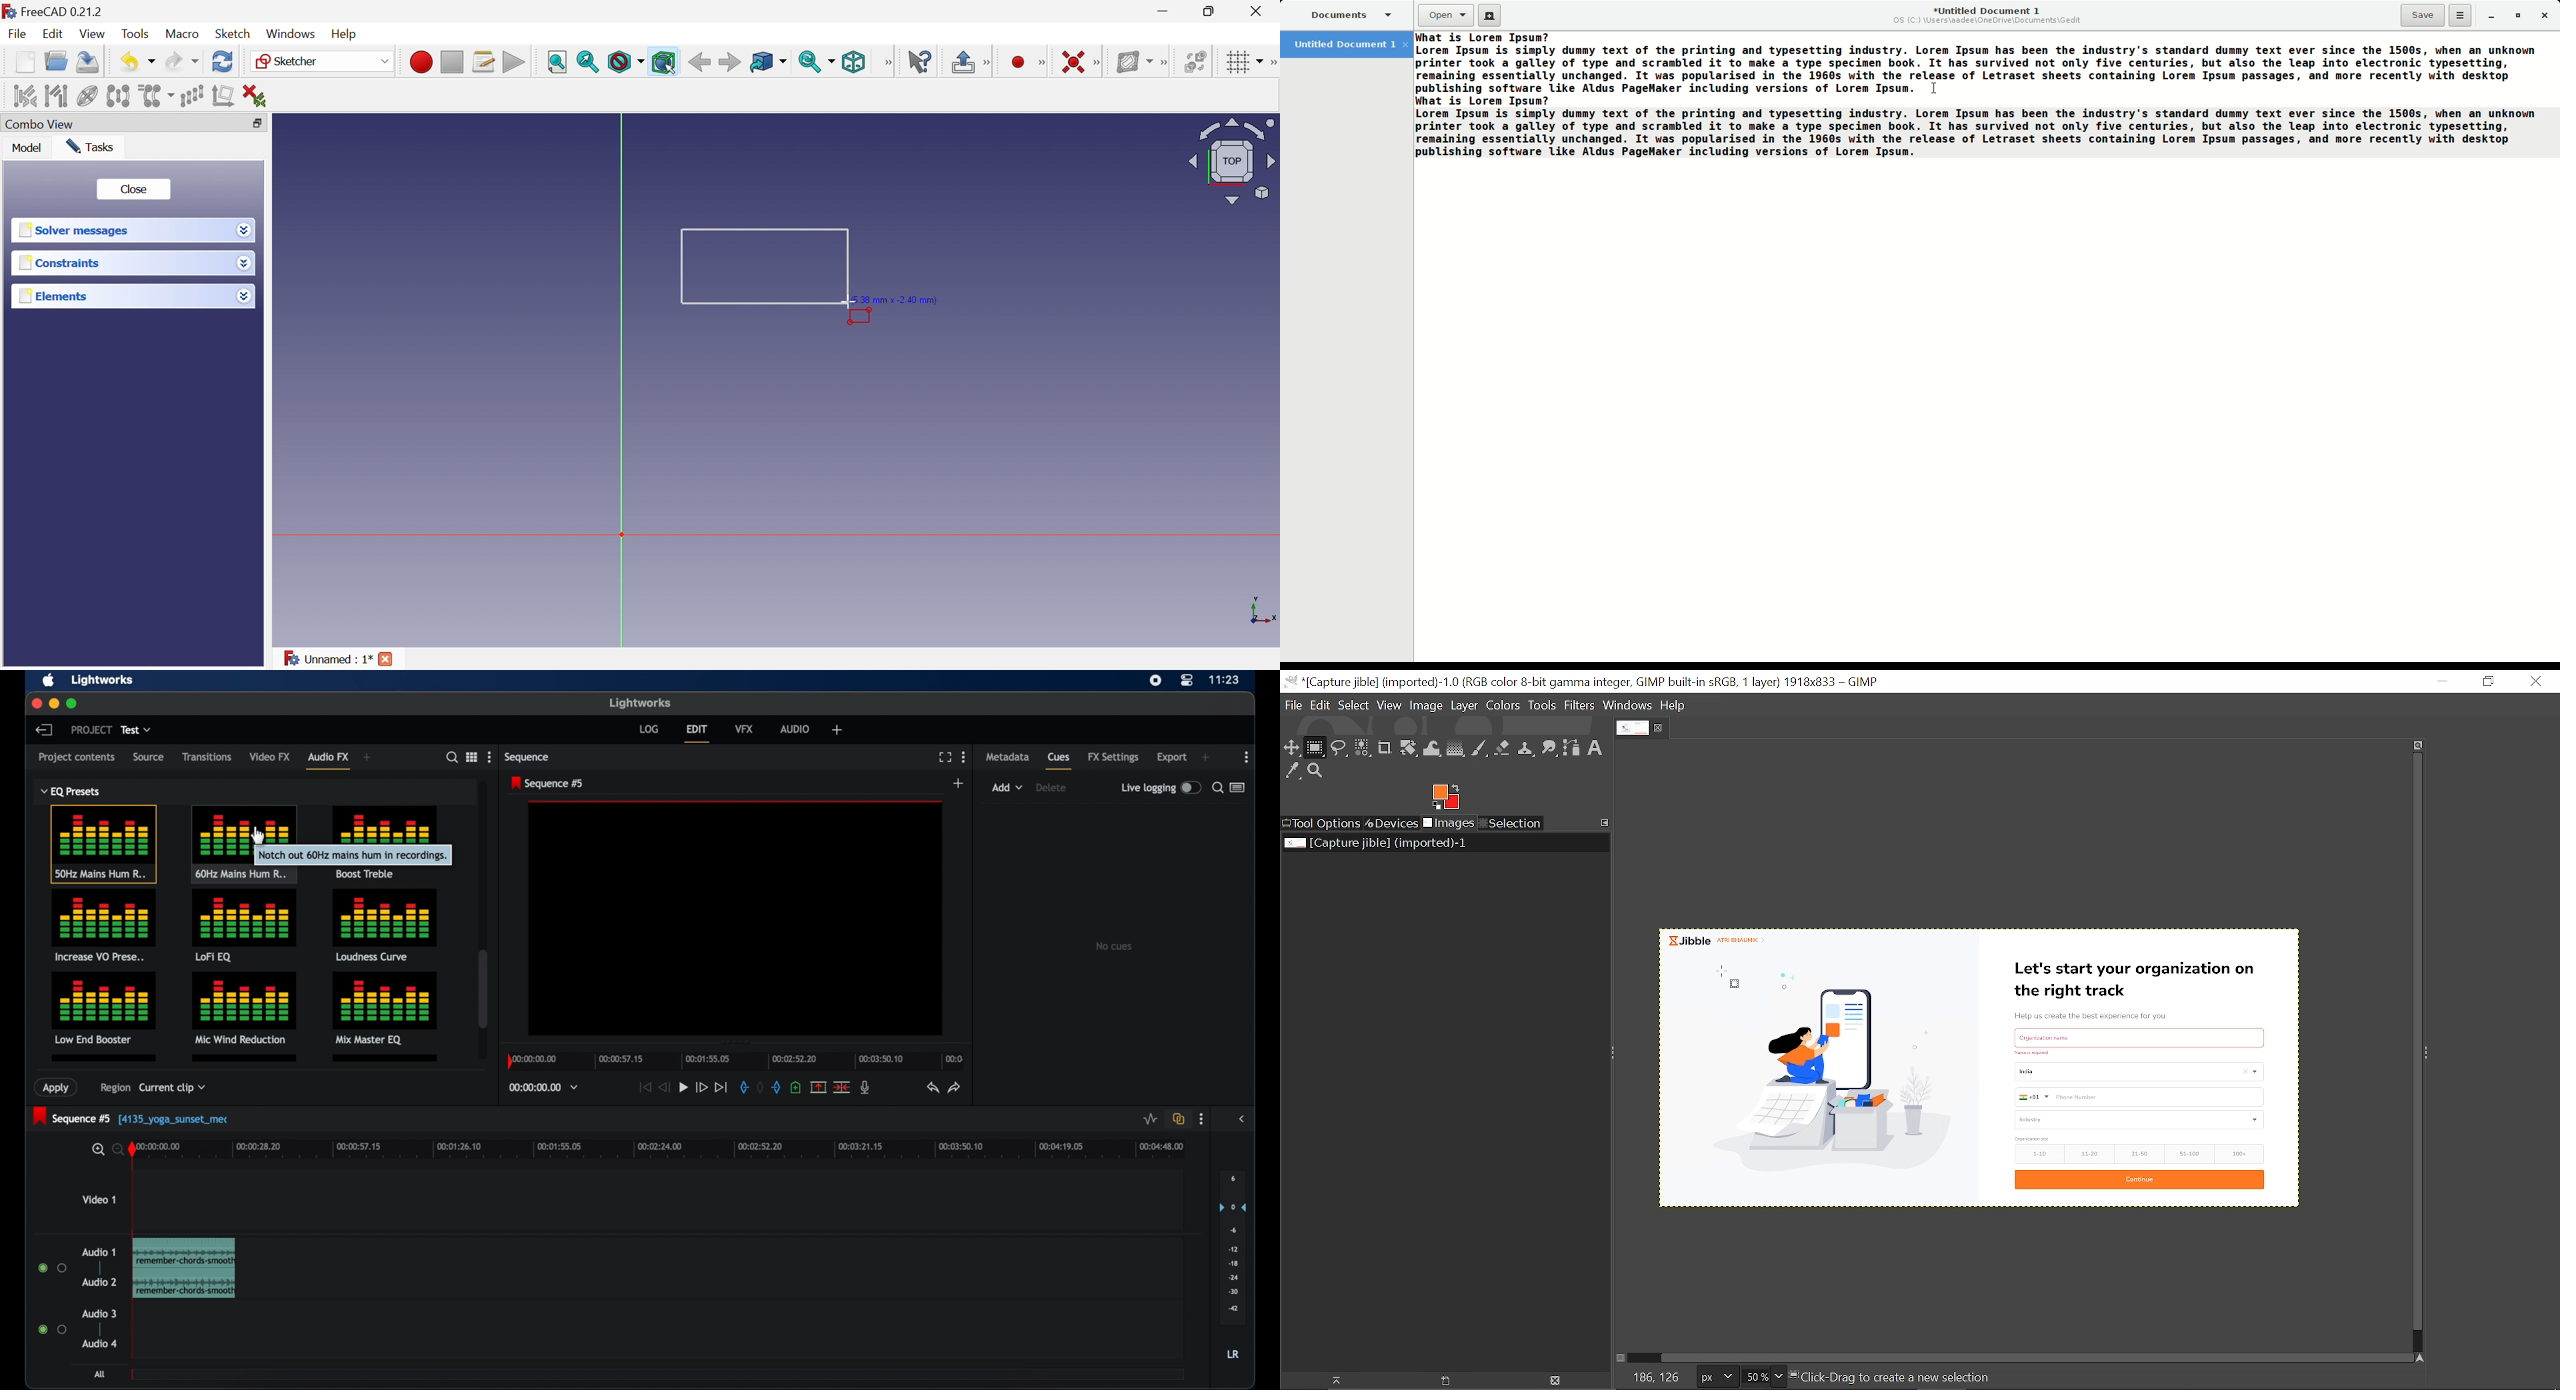  What do you see at coordinates (25, 61) in the screenshot?
I see `New` at bounding box center [25, 61].